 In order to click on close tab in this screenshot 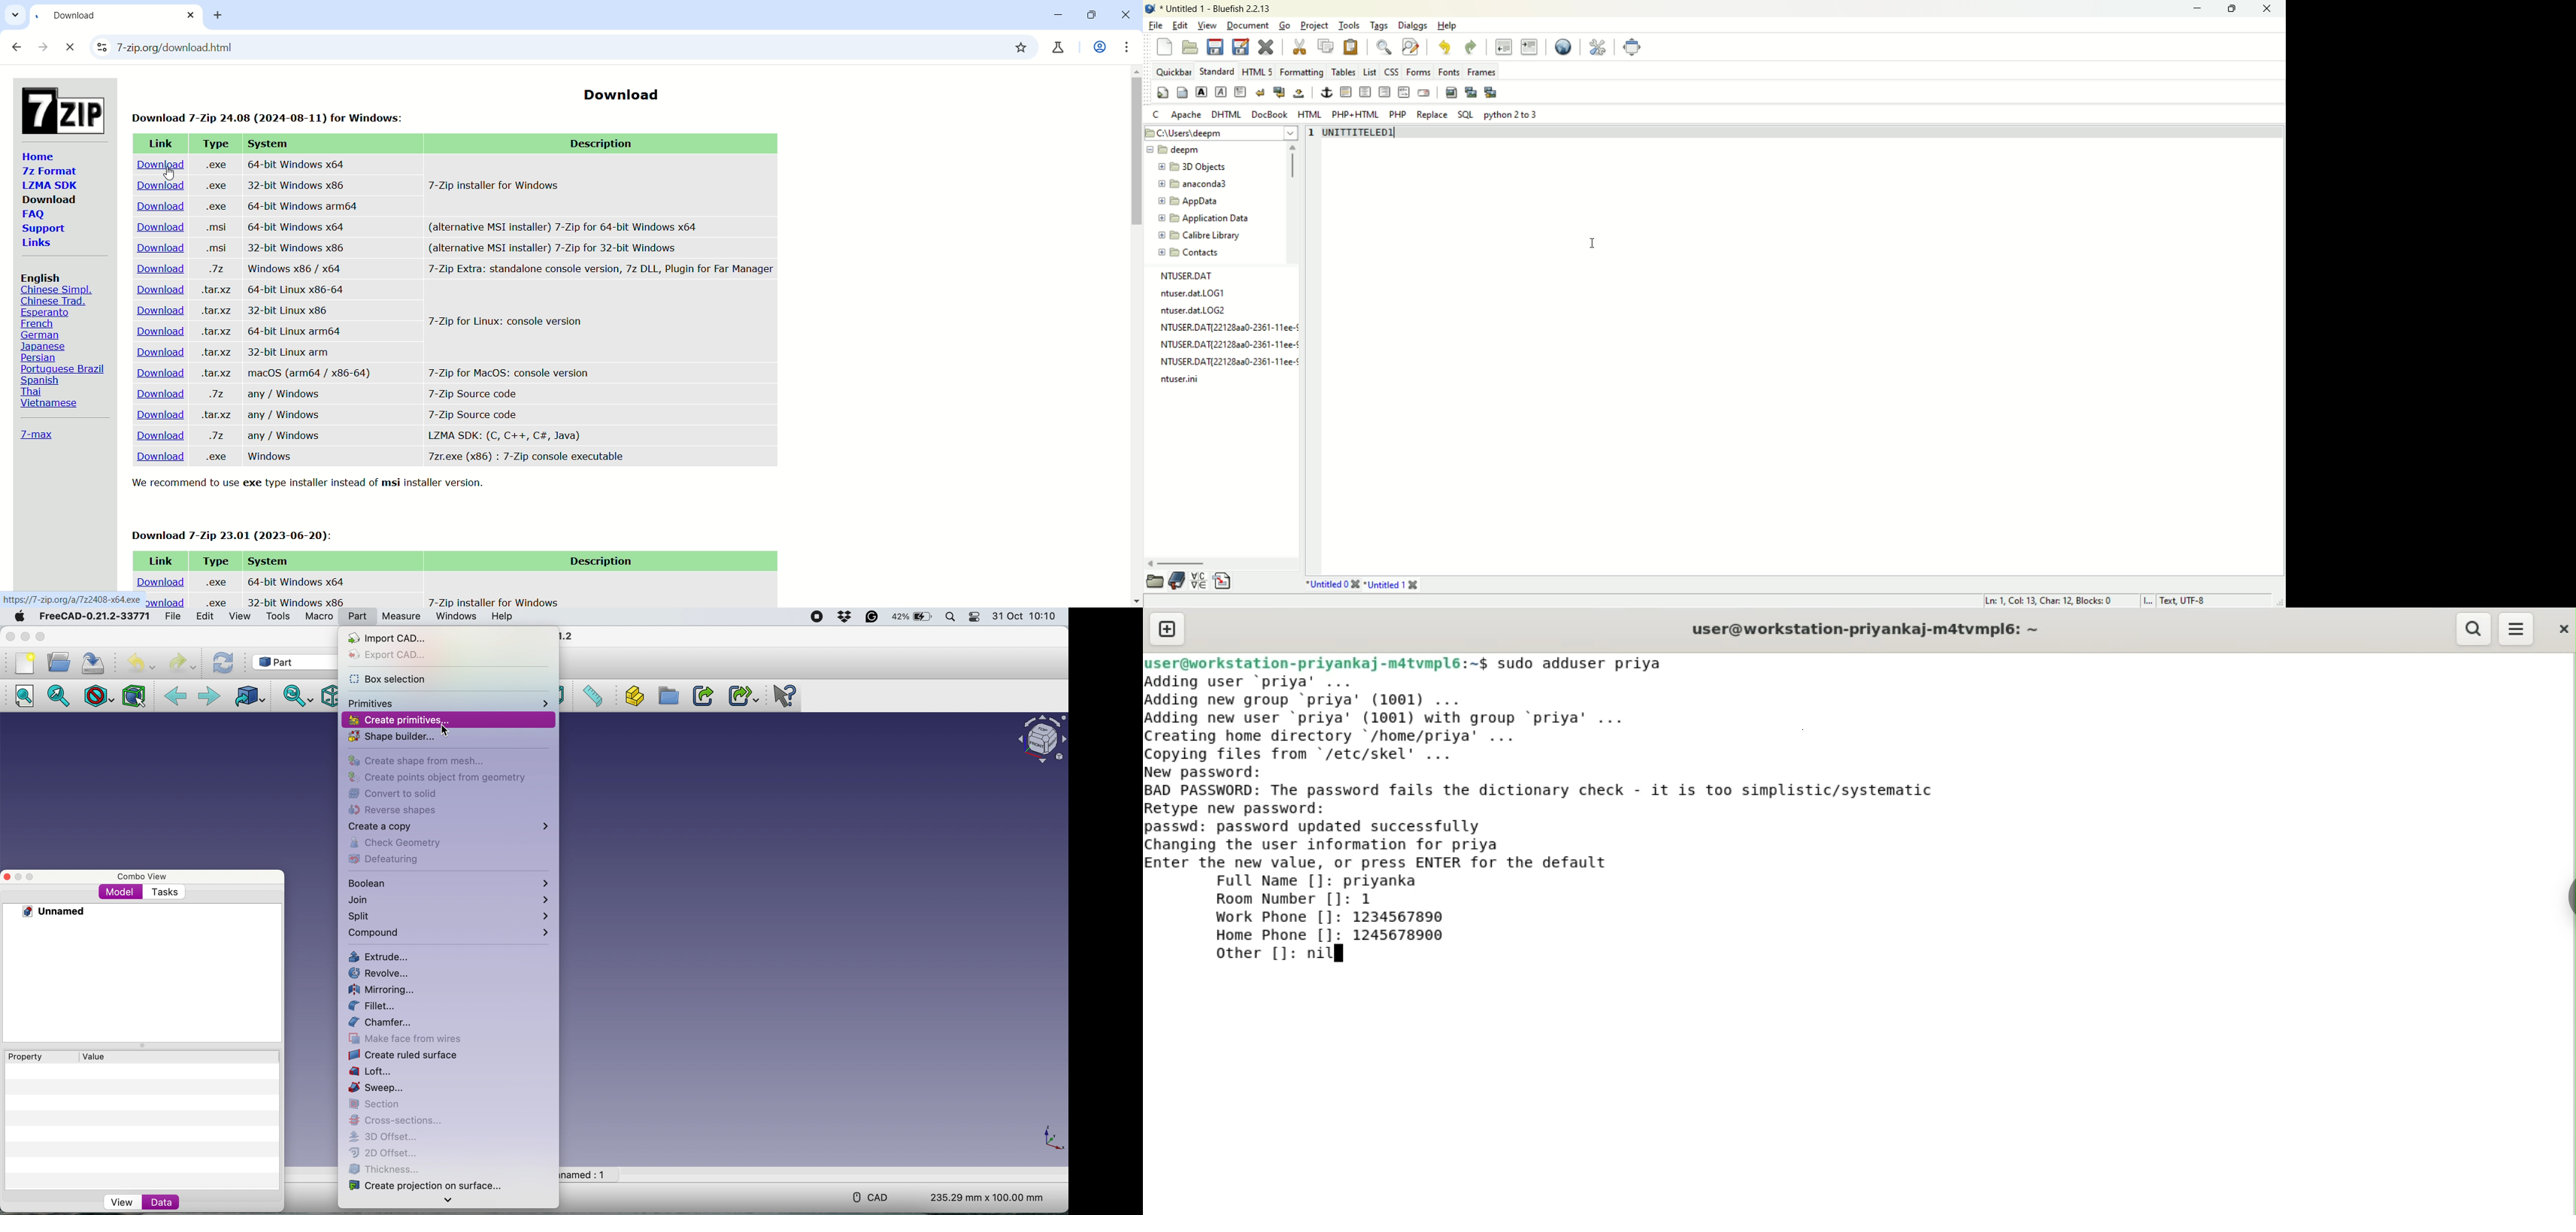, I will do `click(192, 15)`.